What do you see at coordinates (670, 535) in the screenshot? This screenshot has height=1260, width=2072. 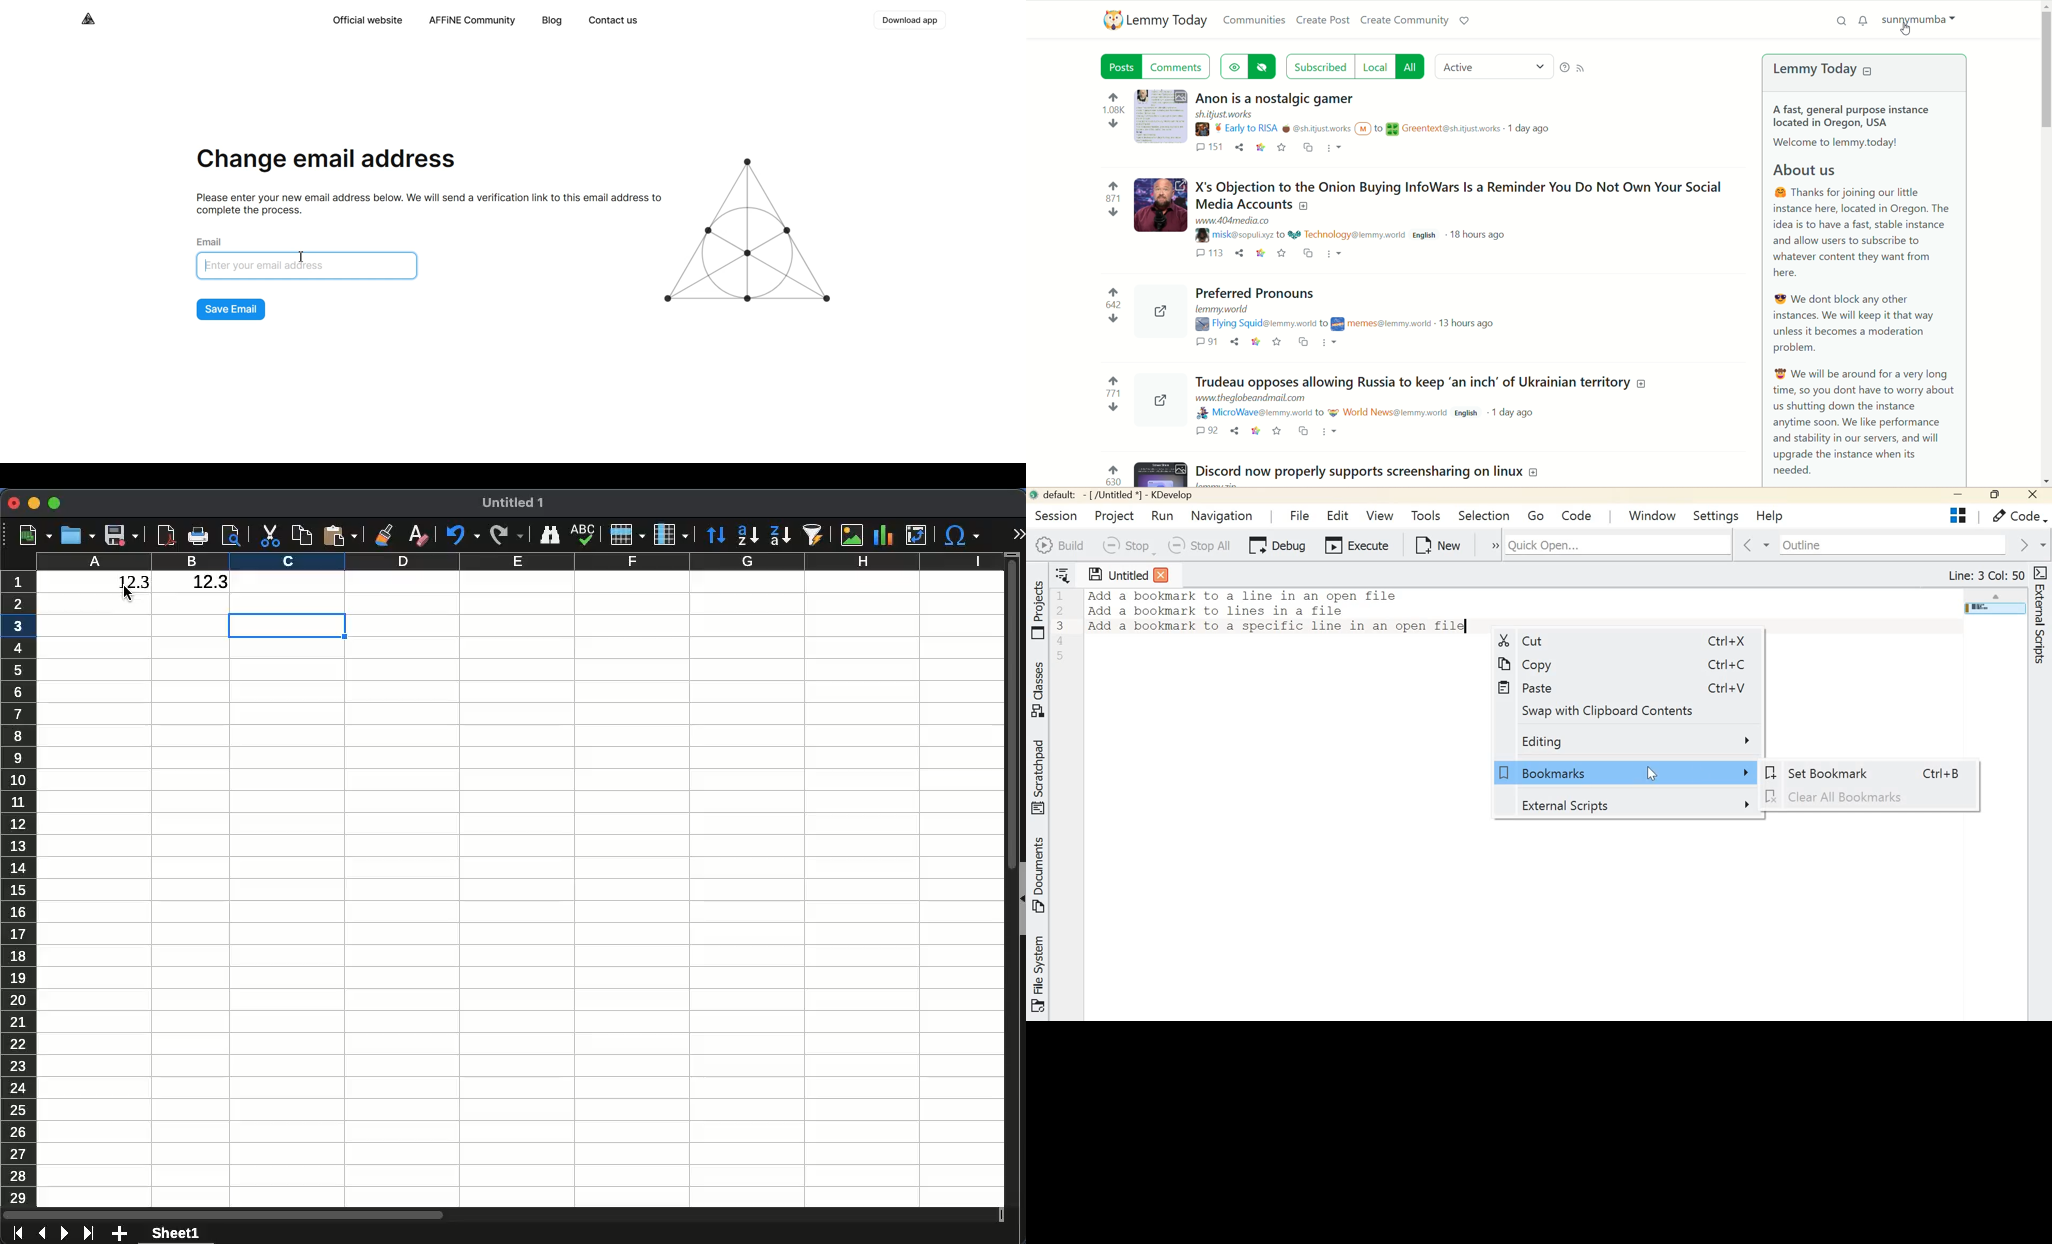 I see `column` at bounding box center [670, 535].